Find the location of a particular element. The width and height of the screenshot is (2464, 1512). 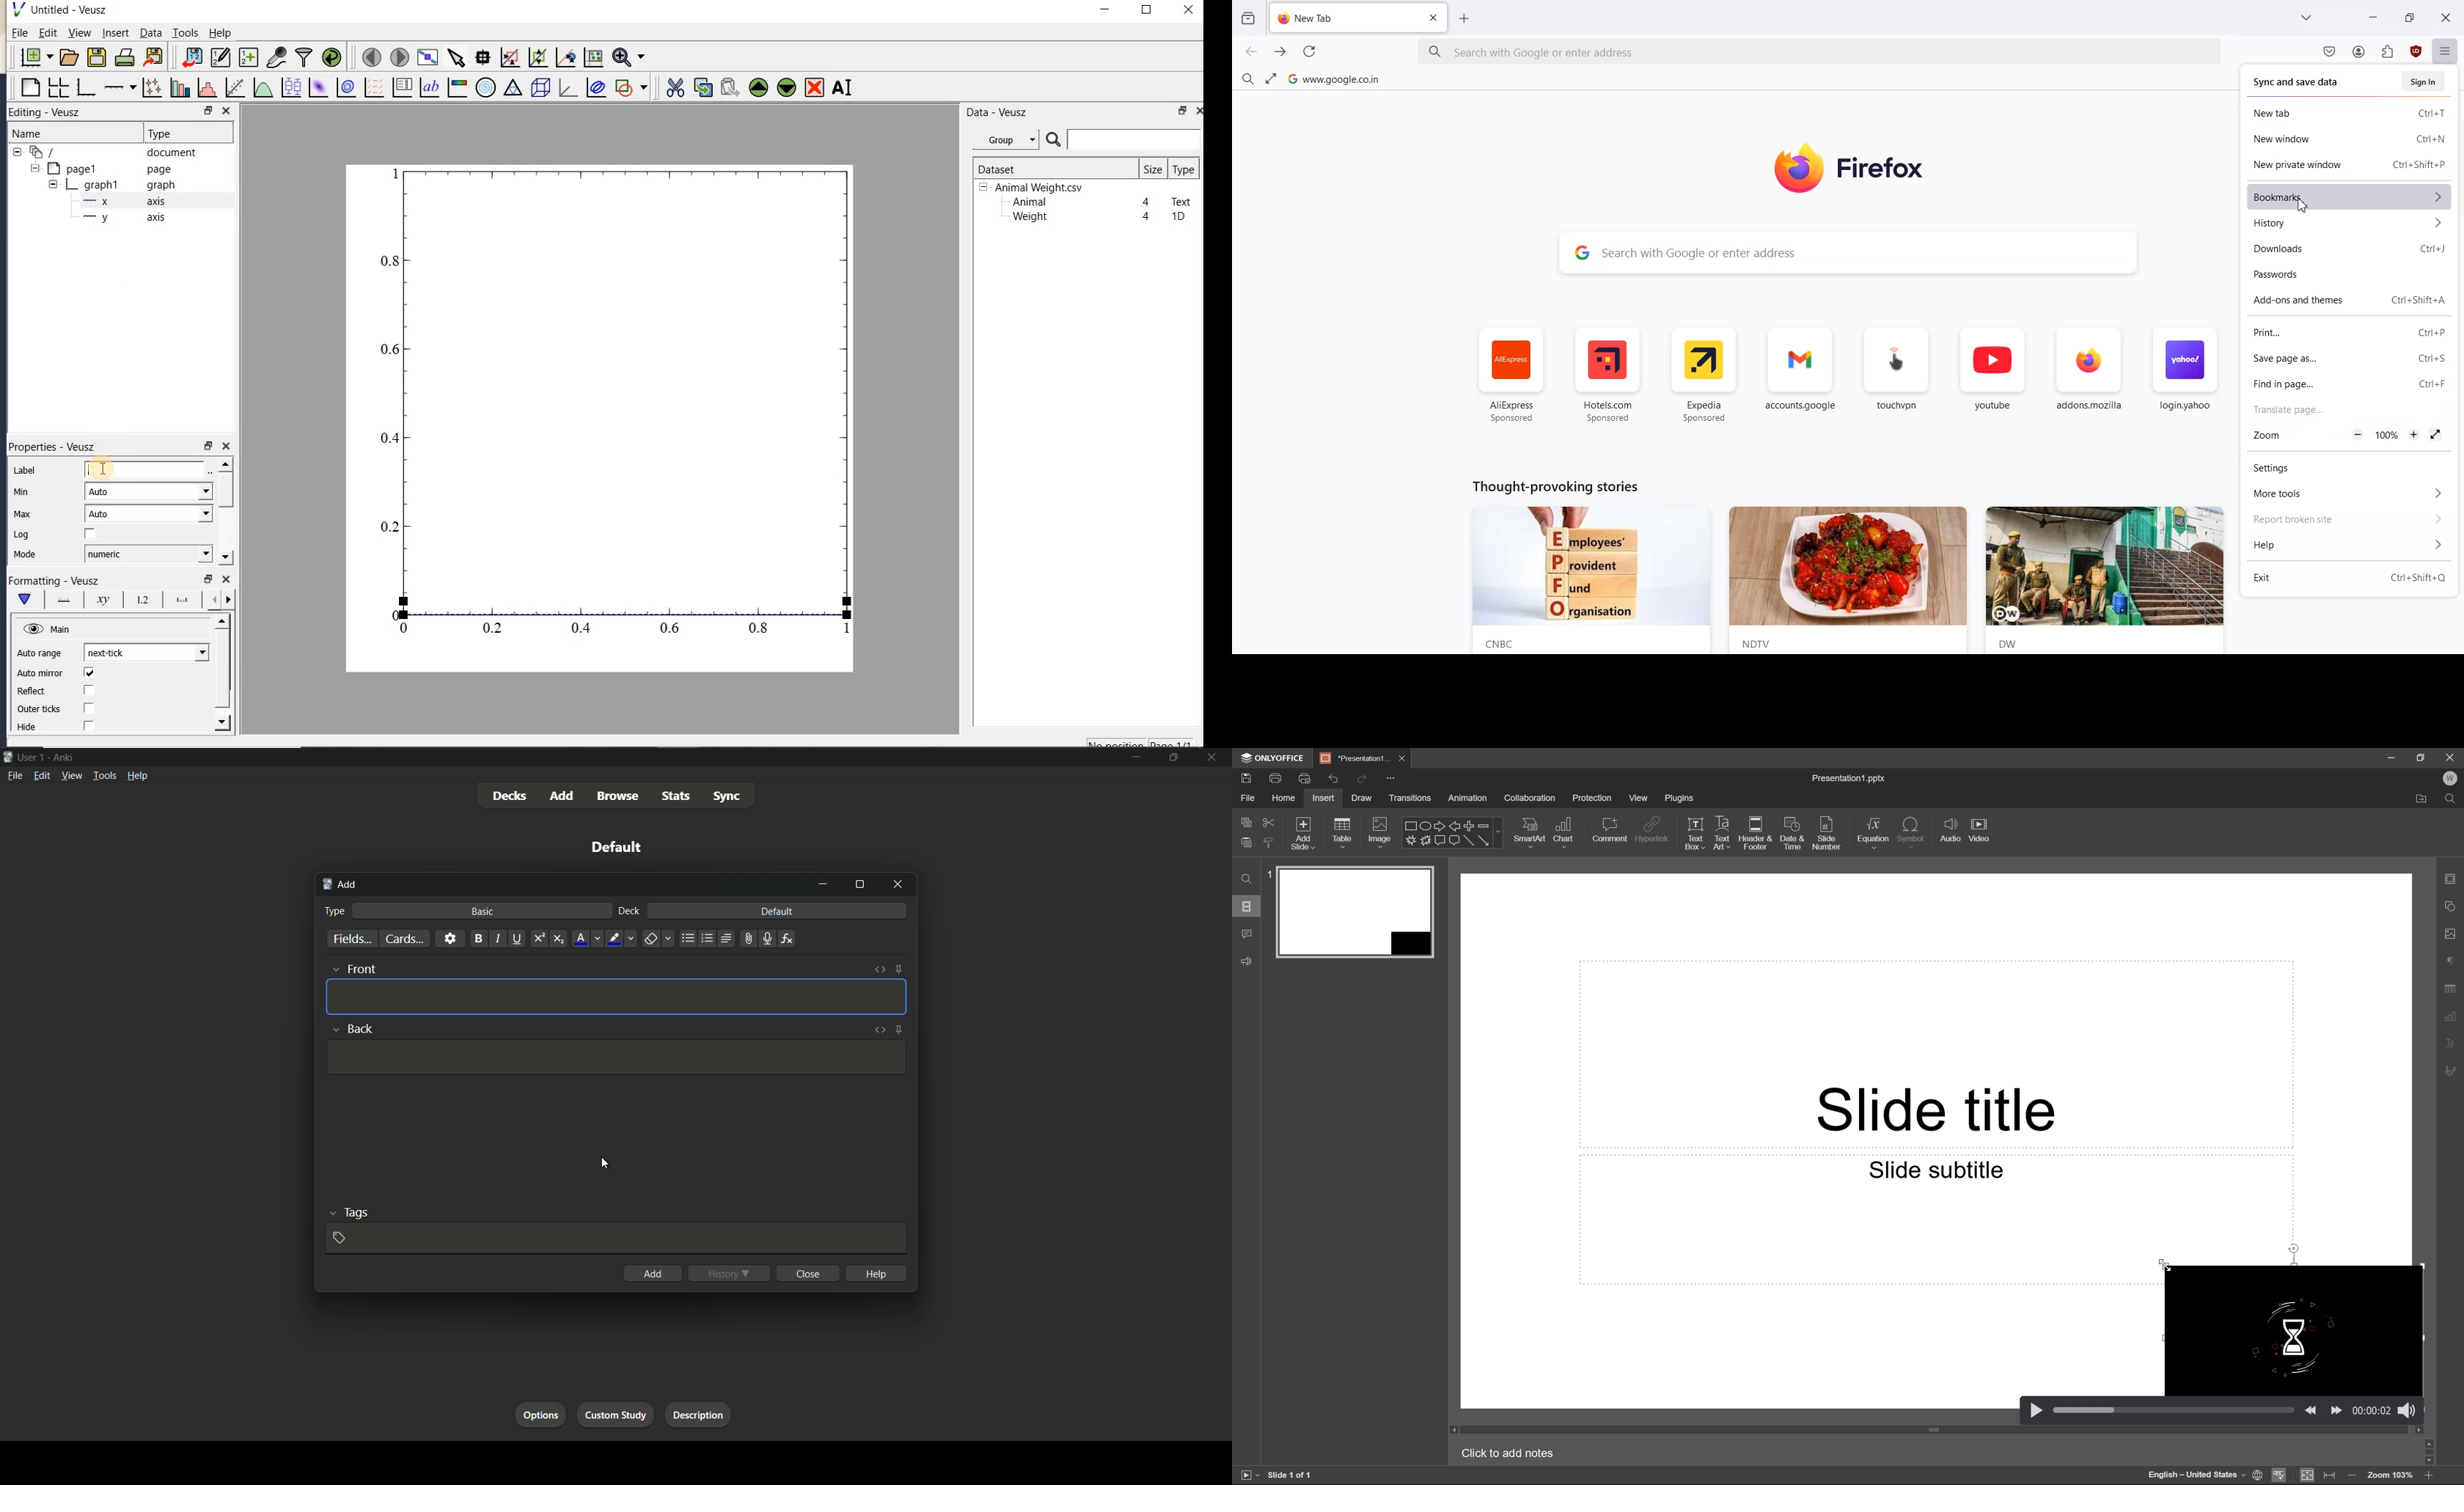

cut the selected widget is located at coordinates (674, 88).